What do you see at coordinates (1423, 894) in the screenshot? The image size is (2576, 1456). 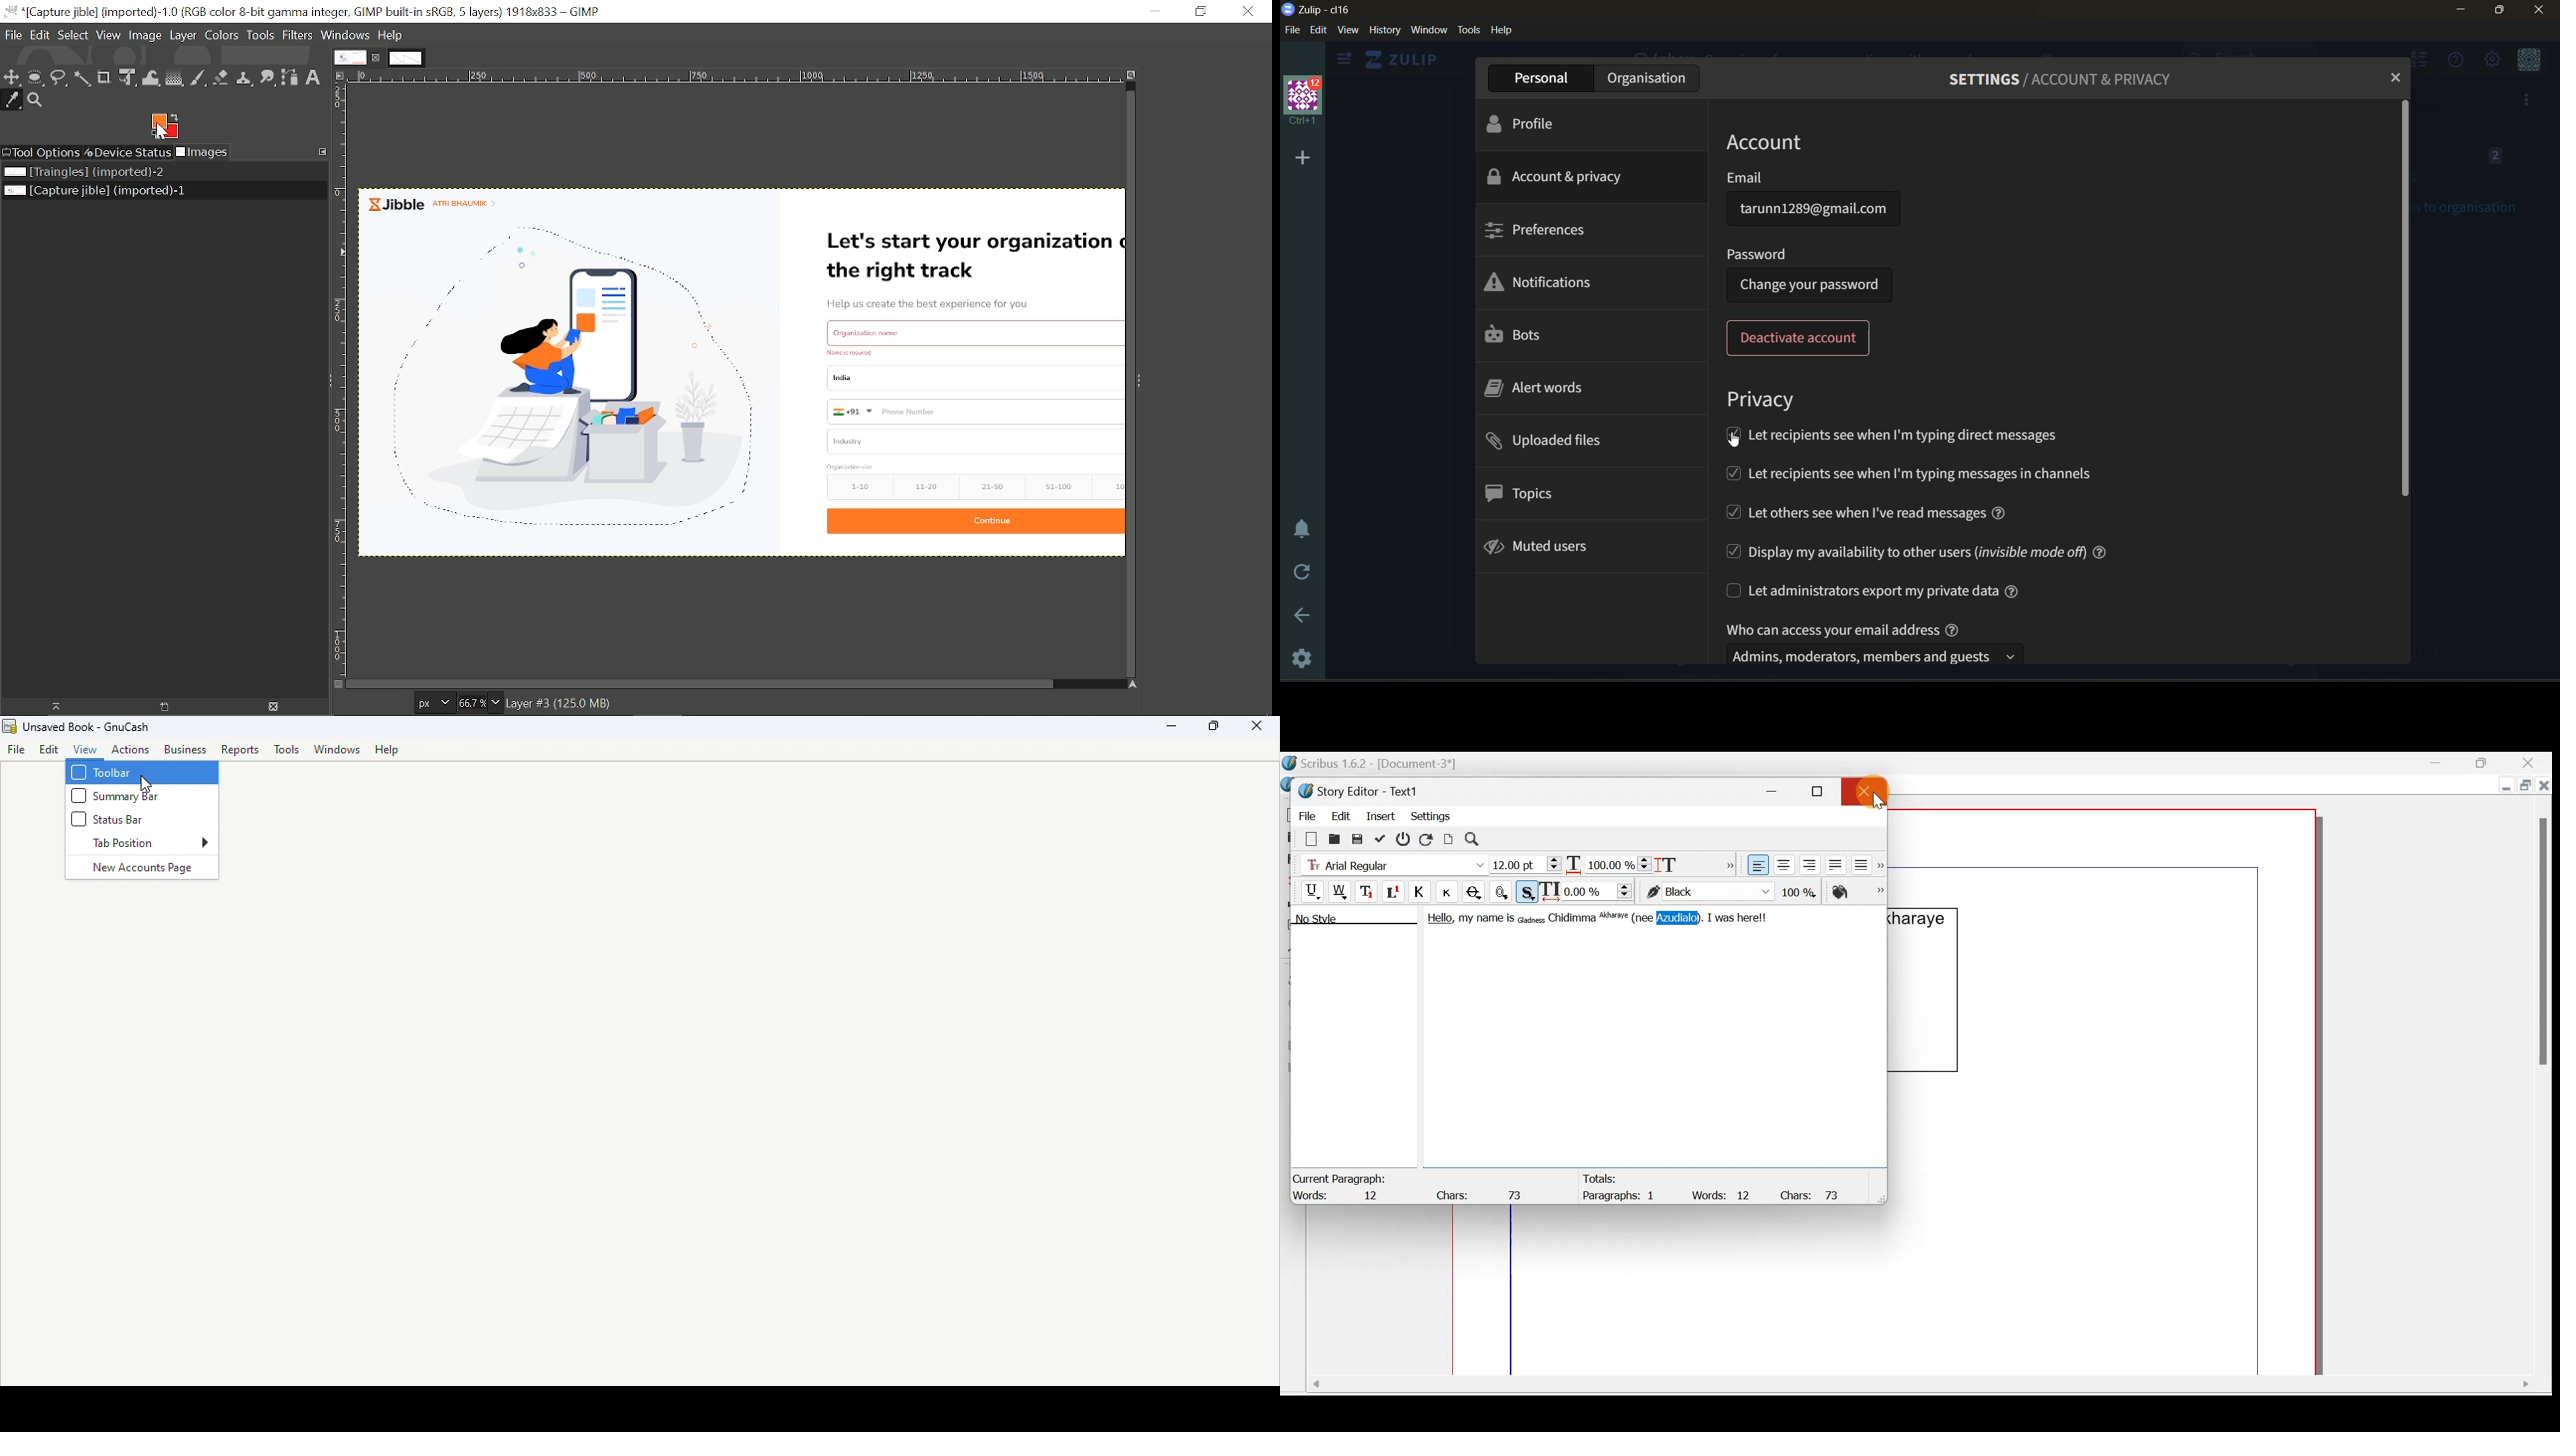 I see `All caps` at bounding box center [1423, 894].